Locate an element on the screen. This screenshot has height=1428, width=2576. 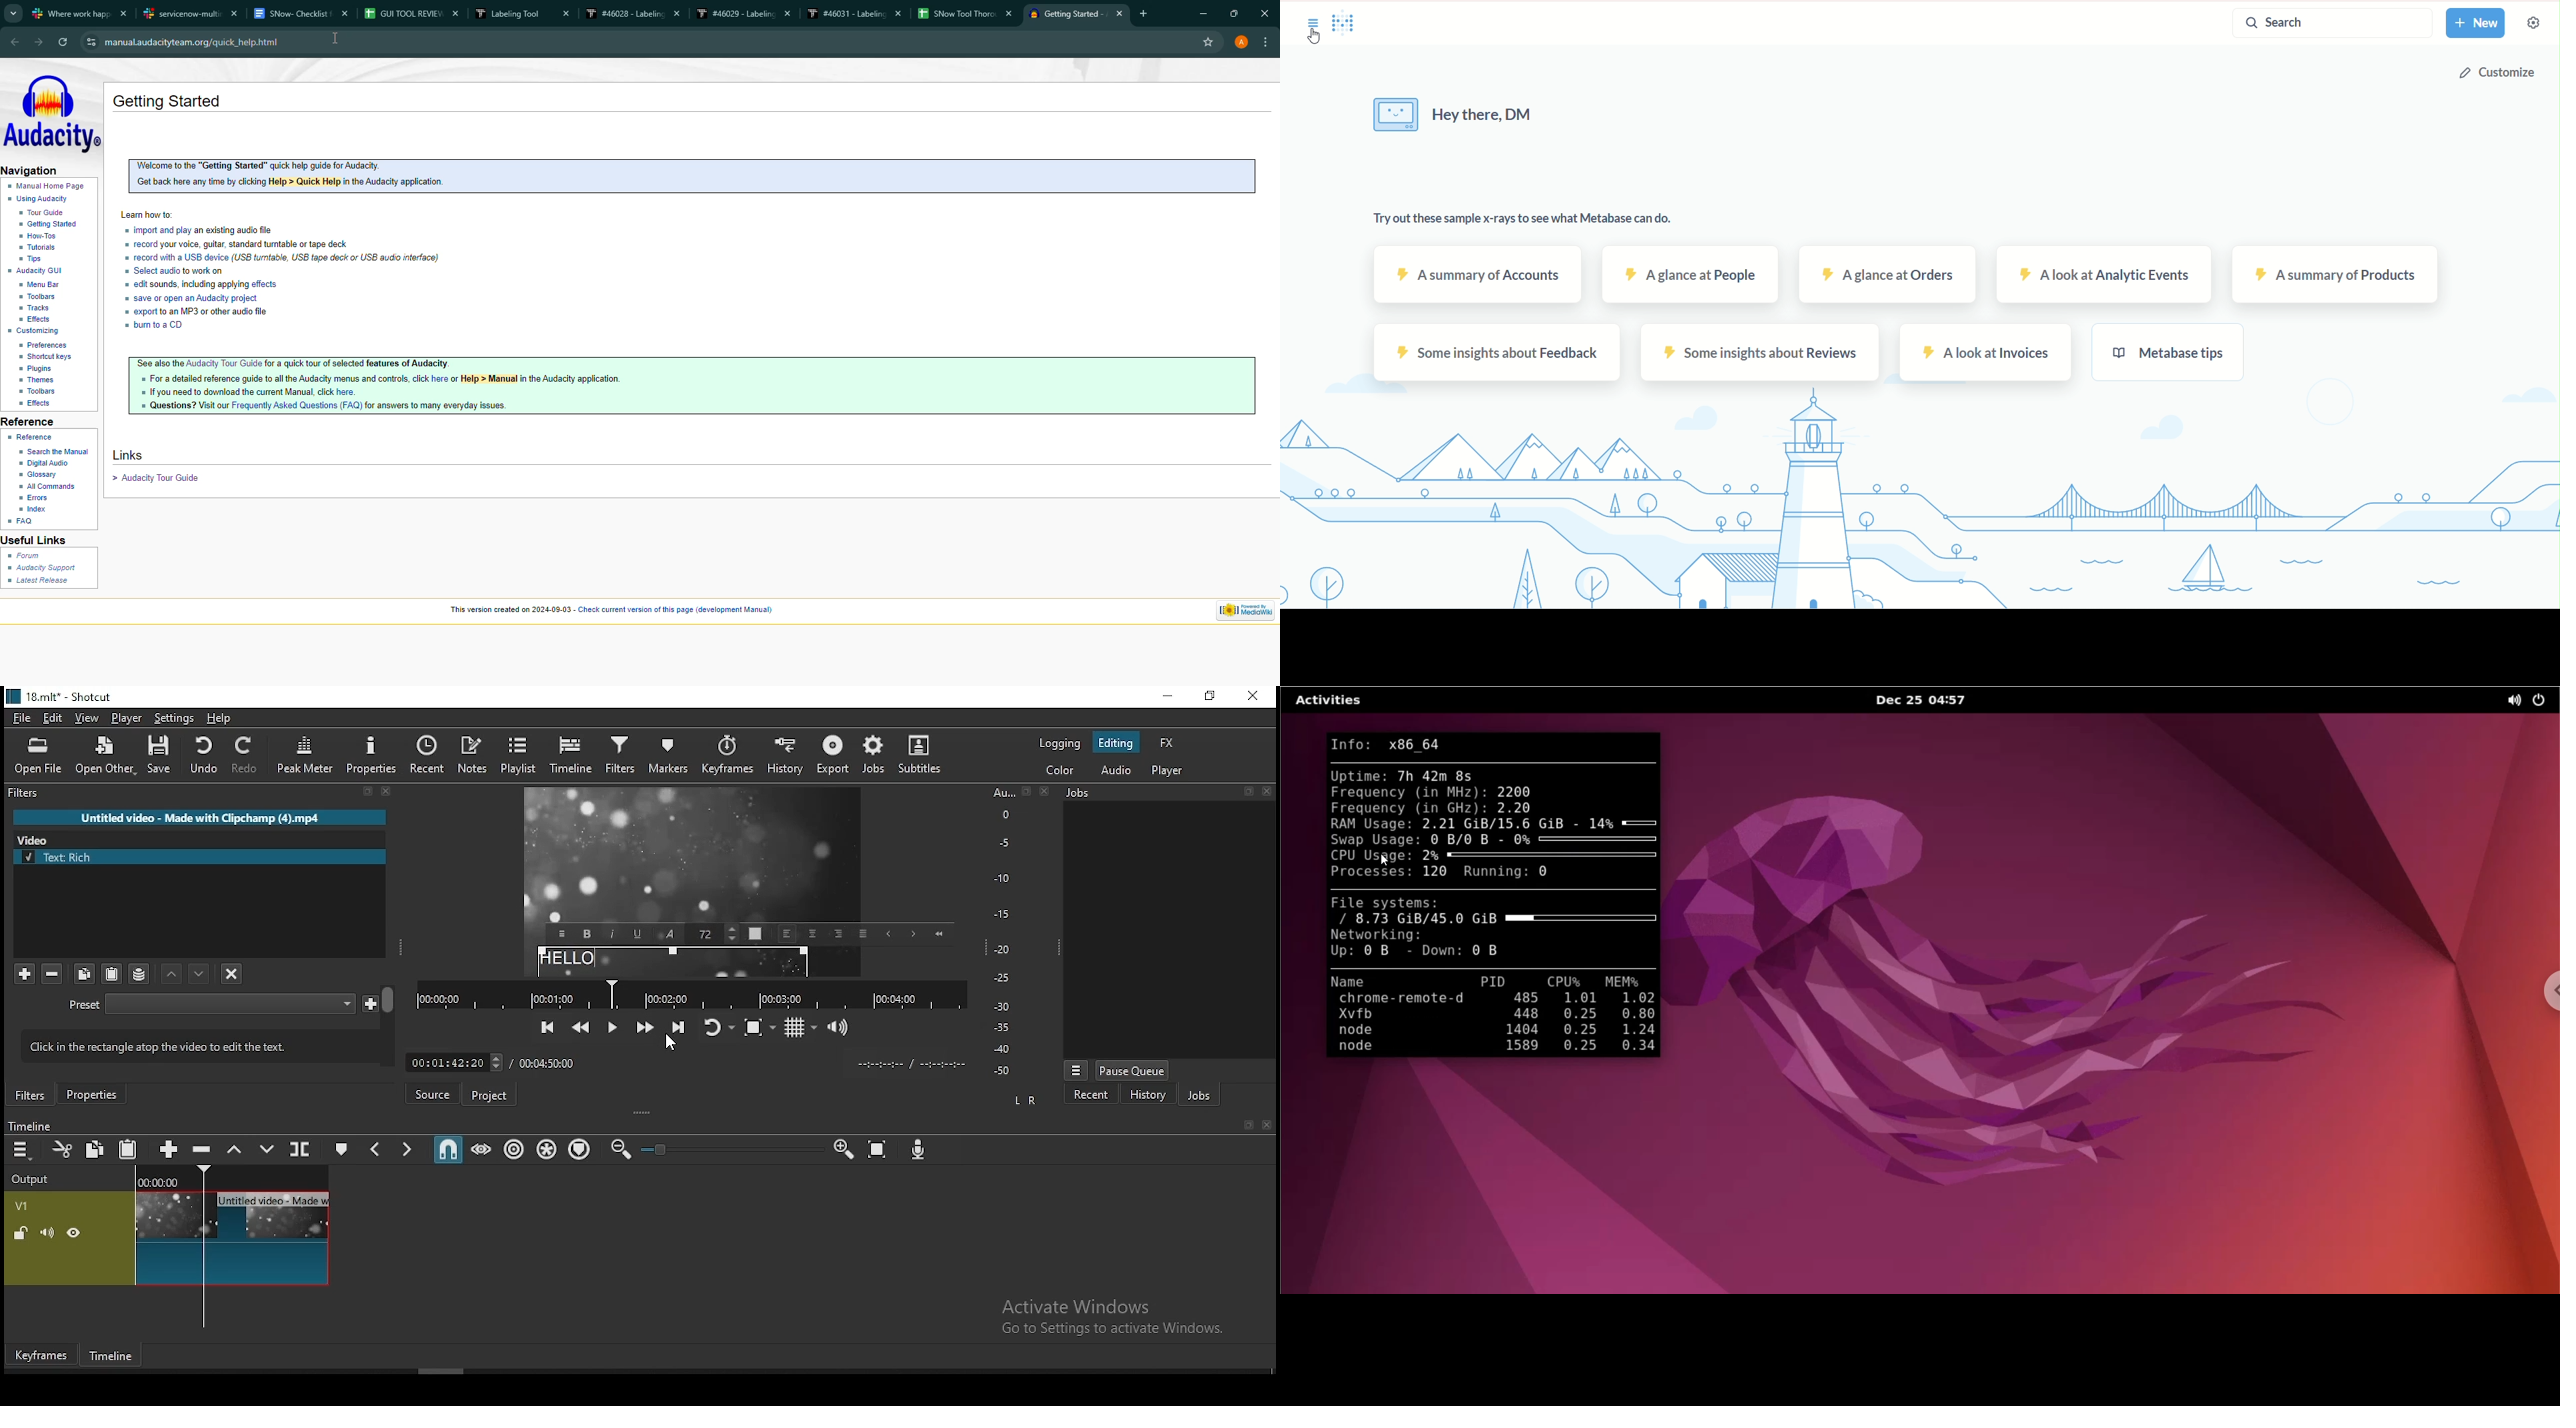
to an MP3 or other audio file is located at coordinates (217, 312).